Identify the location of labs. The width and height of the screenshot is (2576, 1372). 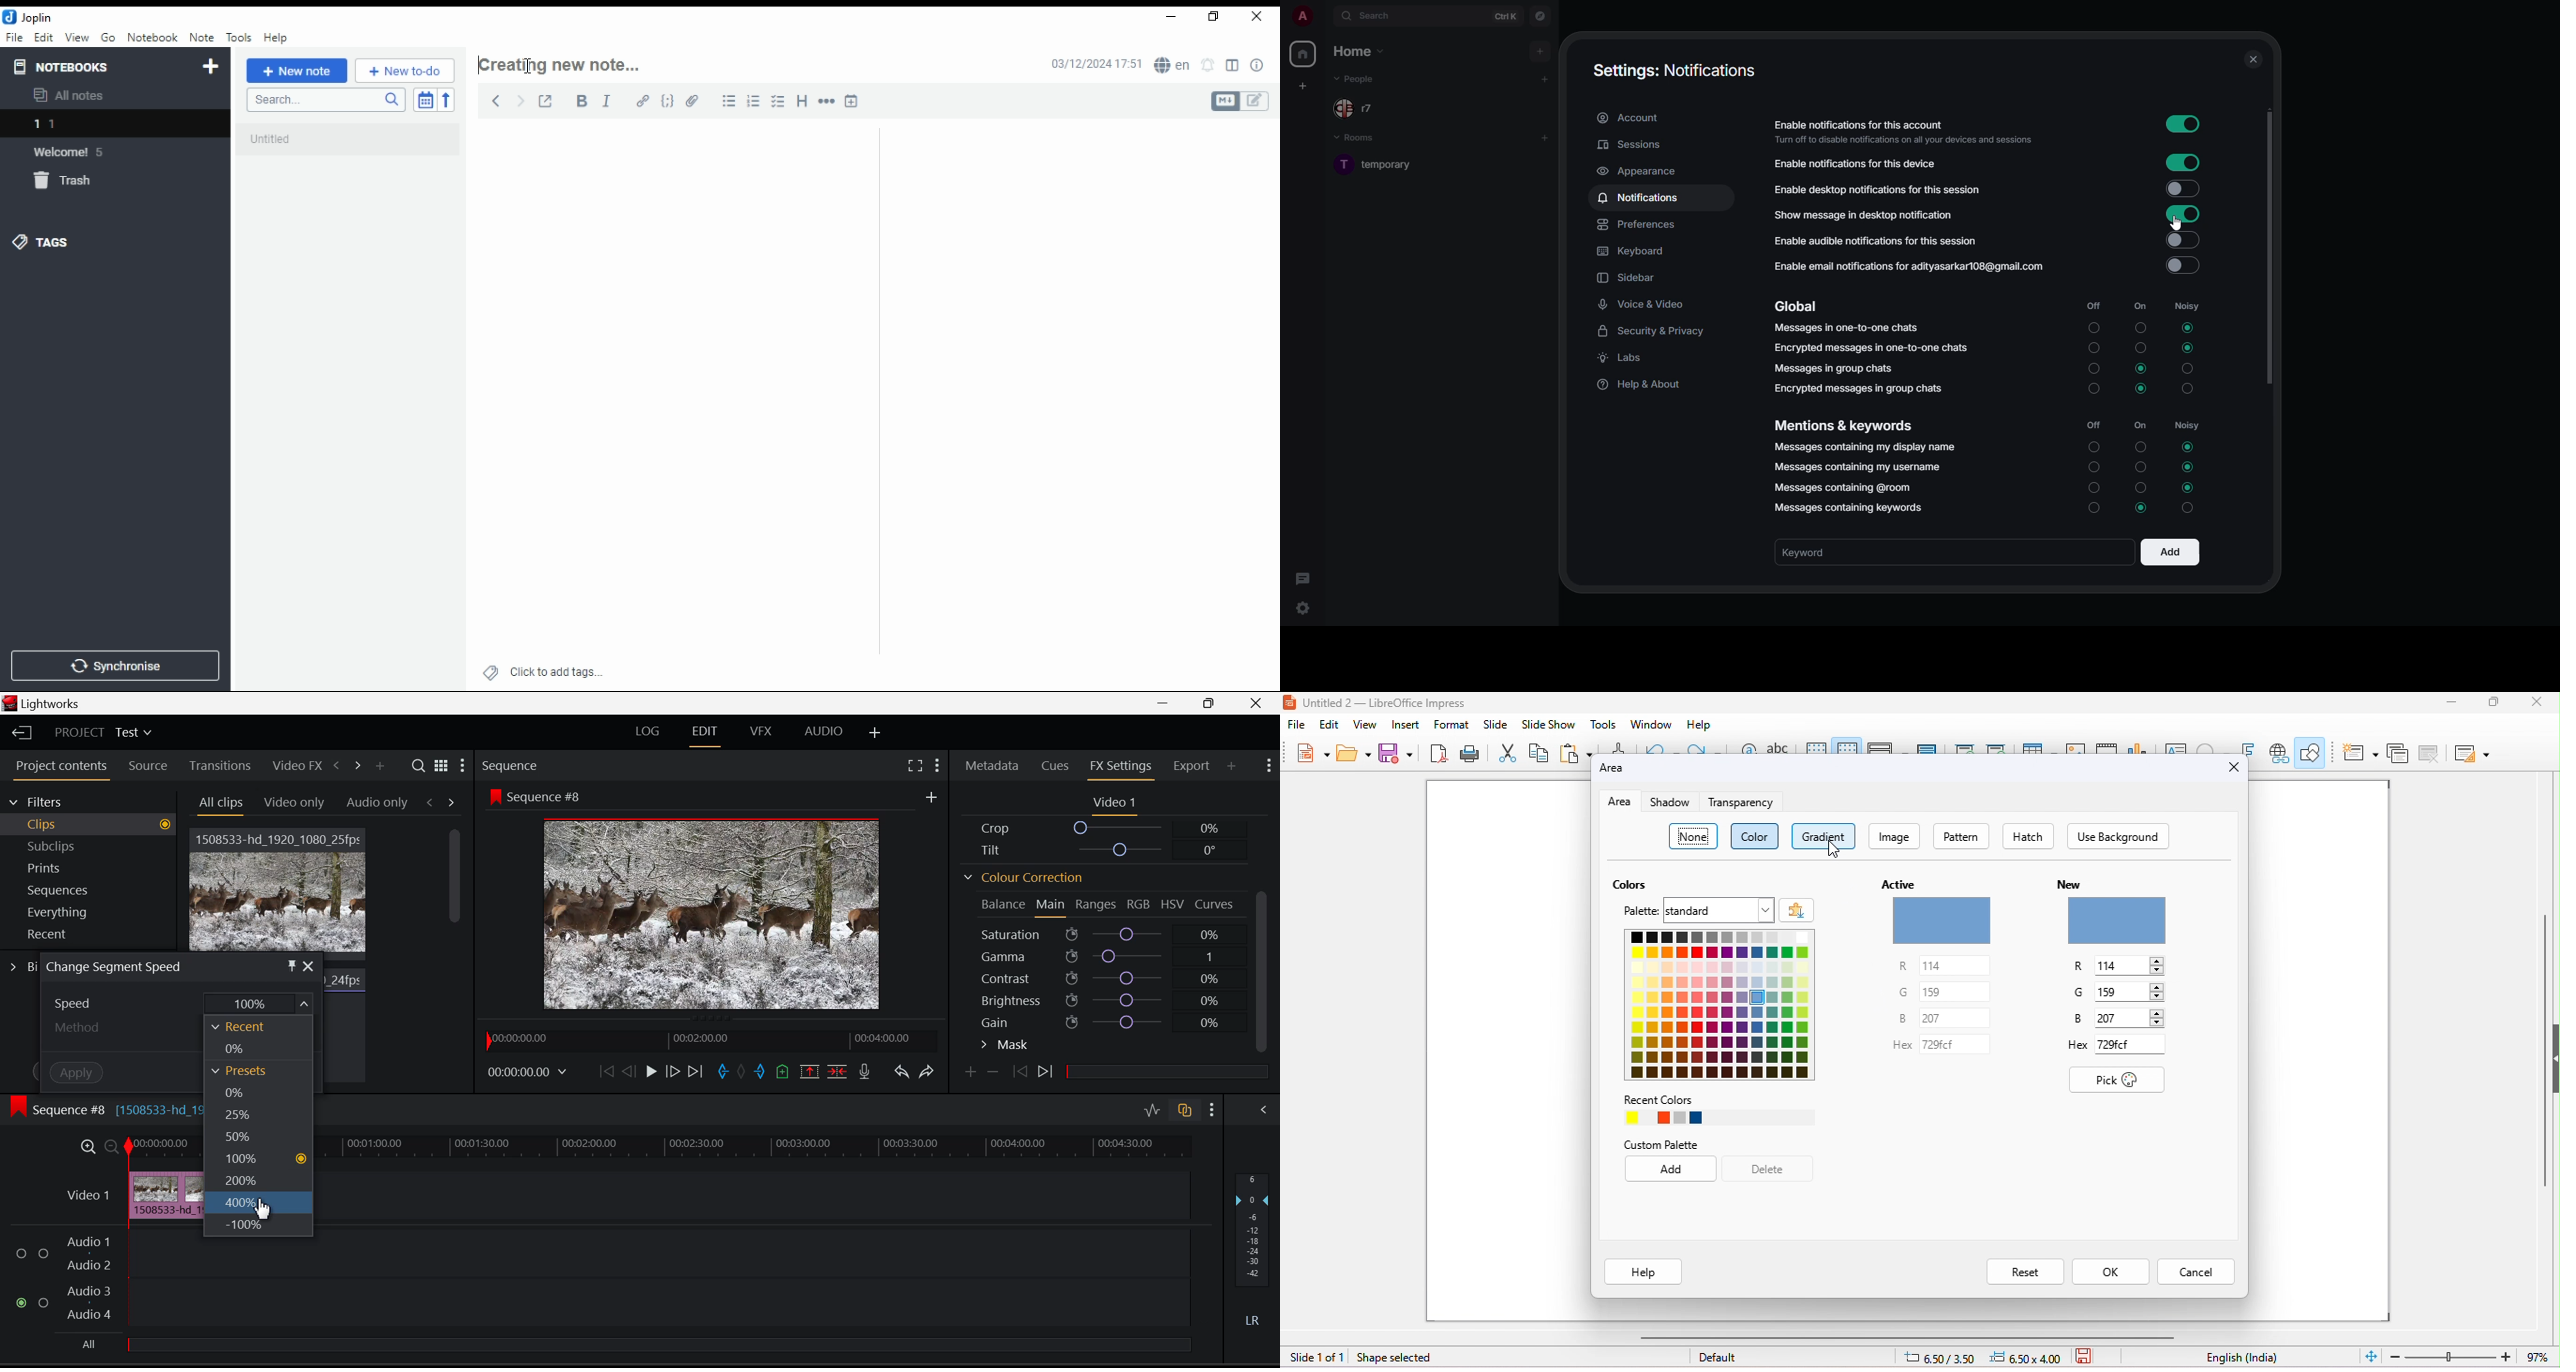
(1625, 360).